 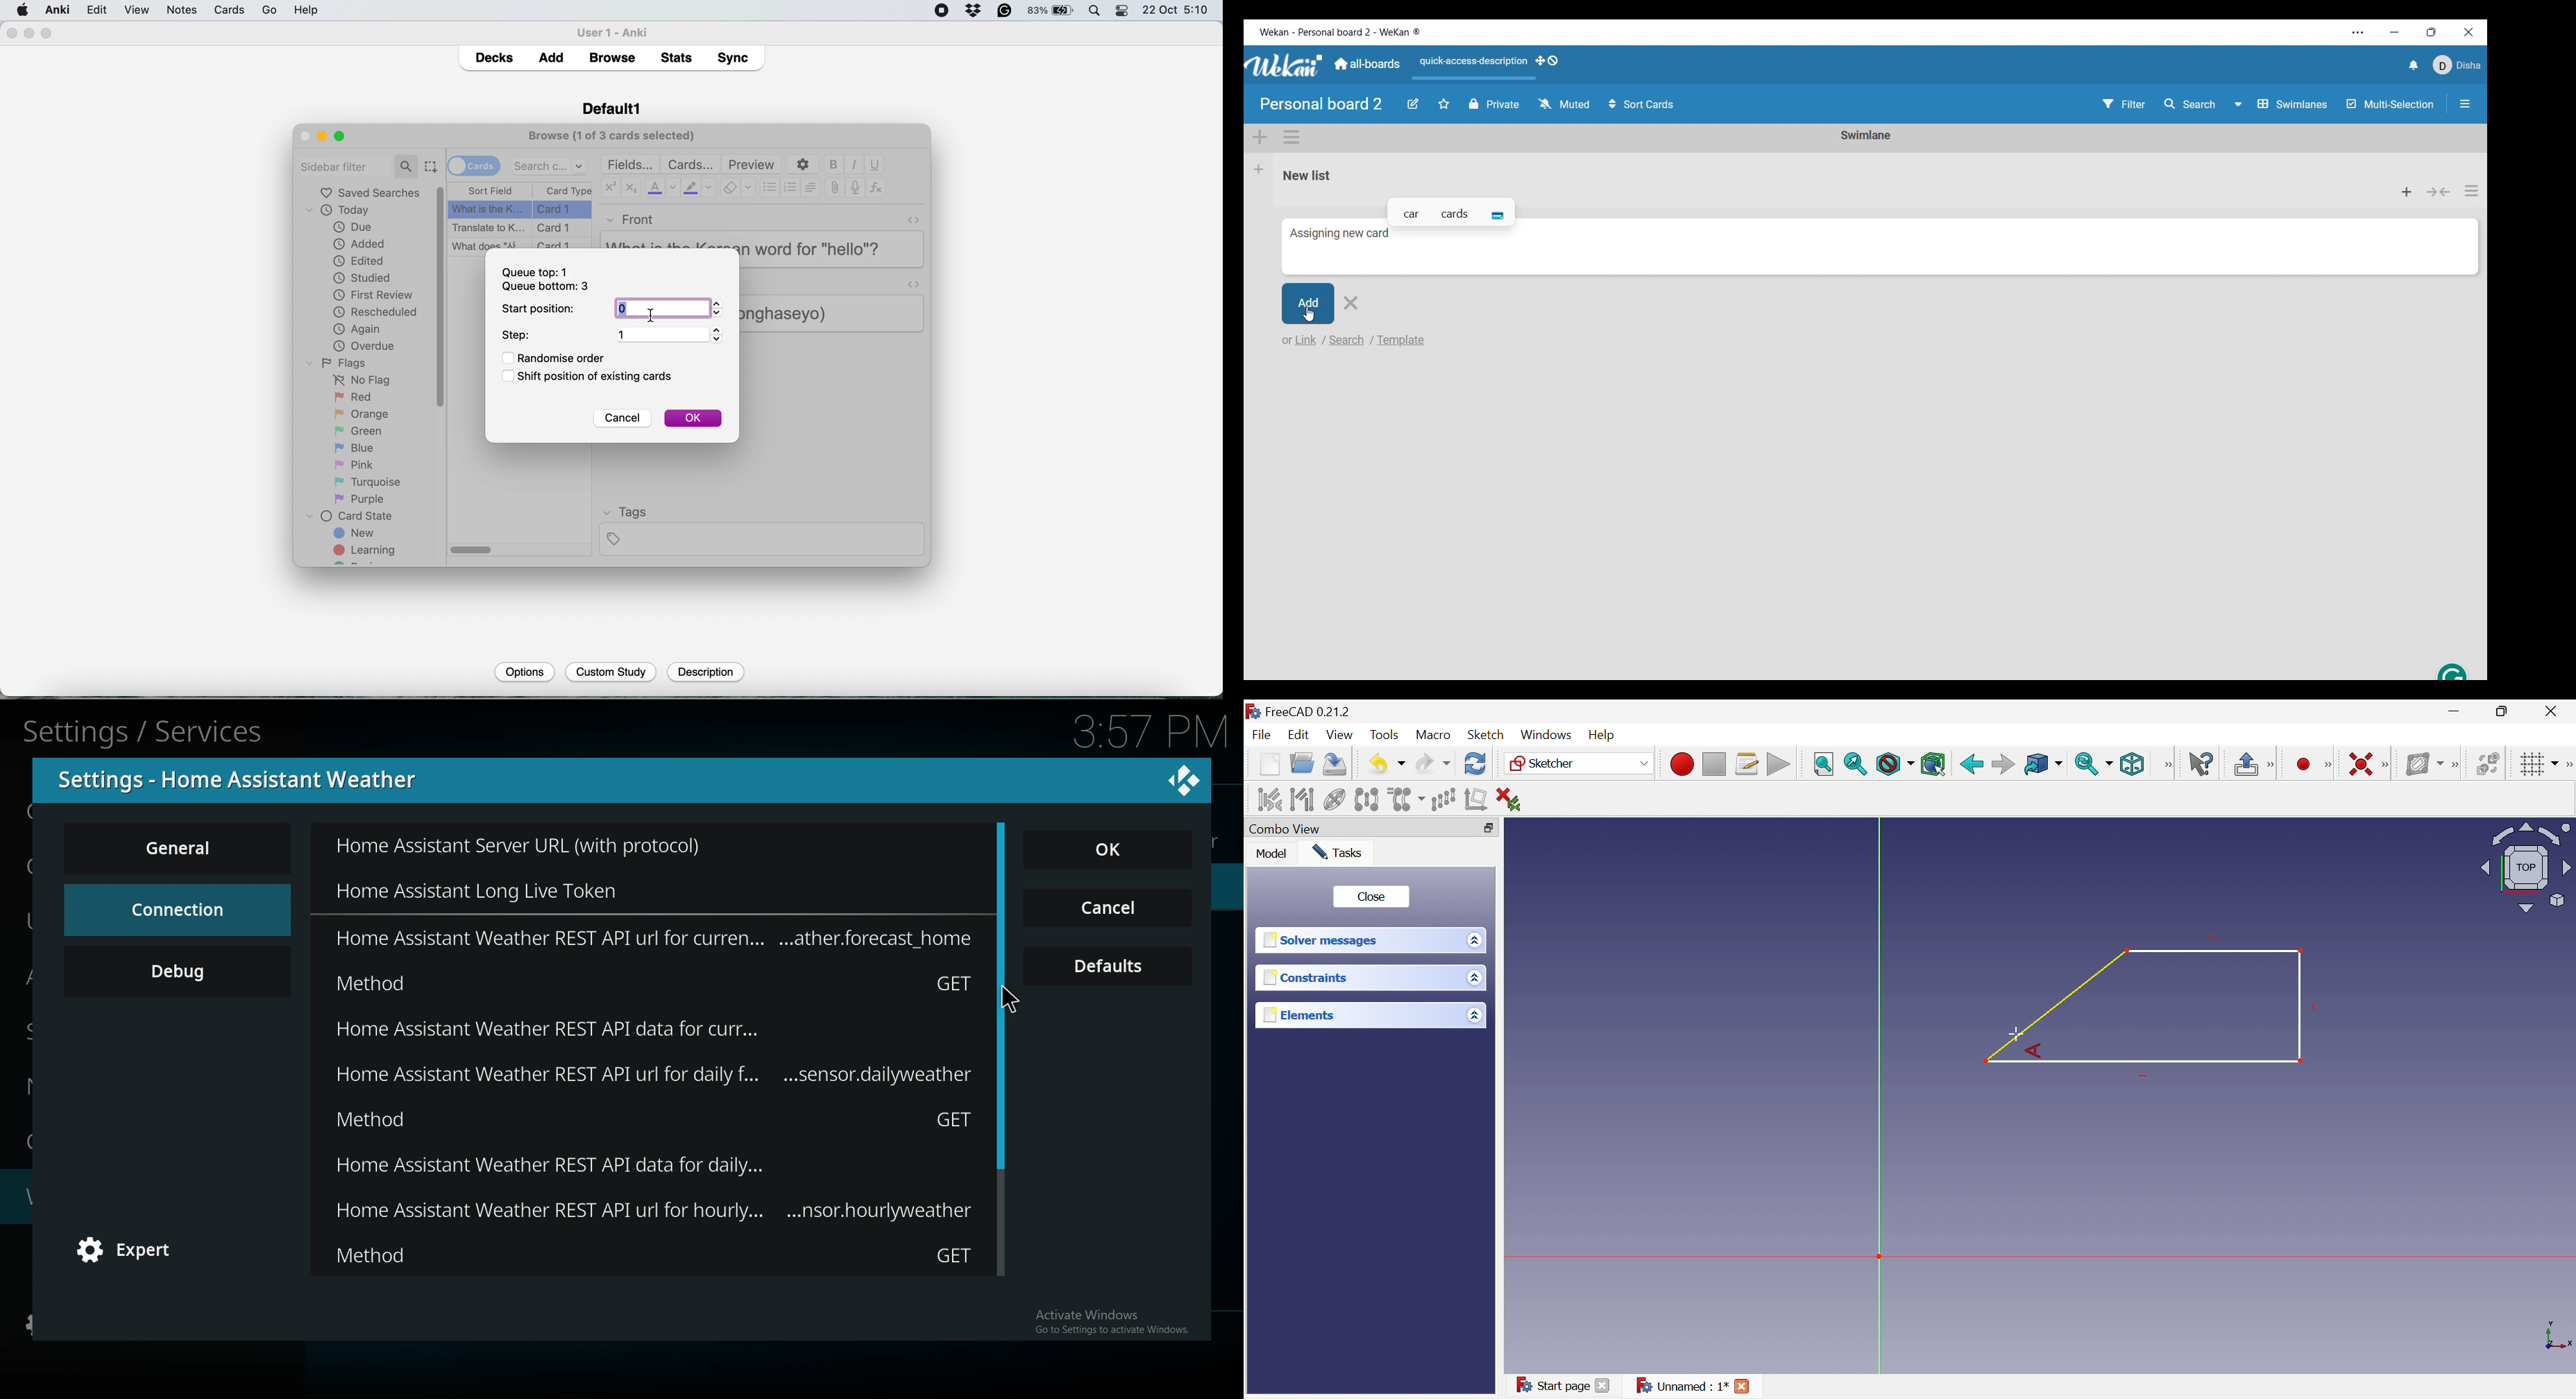 What do you see at coordinates (2279, 763) in the screenshot?
I see `constraint point onto object` at bounding box center [2279, 763].